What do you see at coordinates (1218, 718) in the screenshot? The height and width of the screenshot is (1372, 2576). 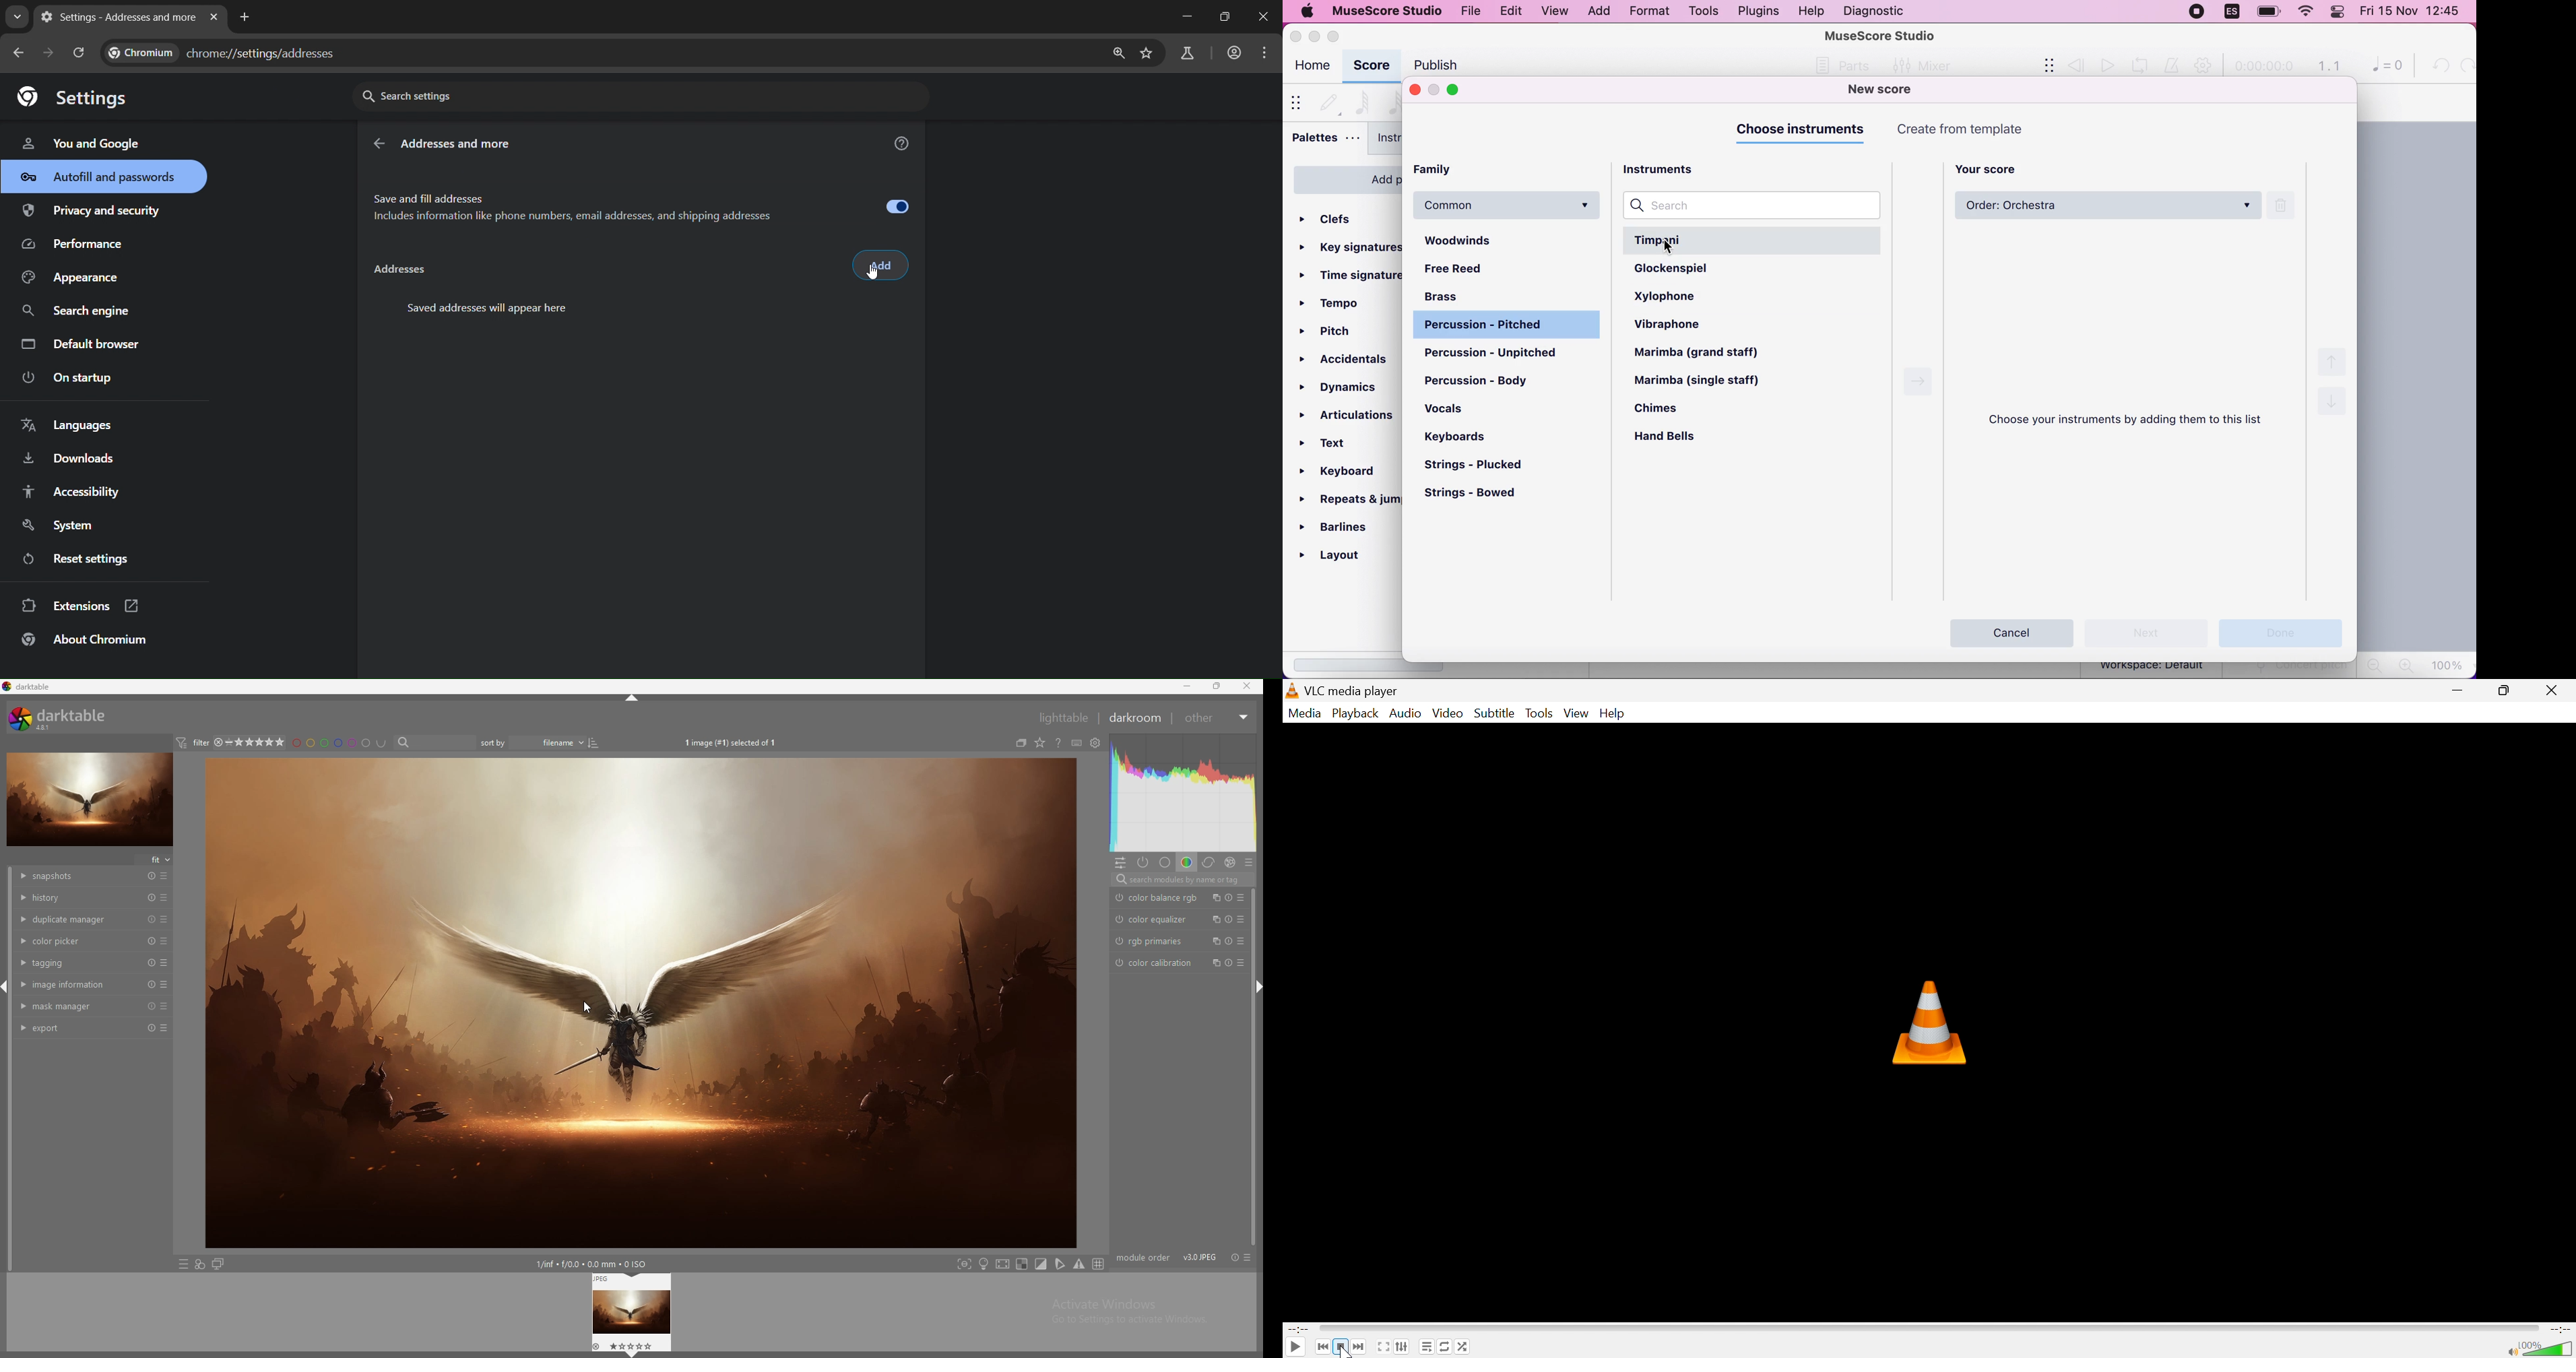 I see `other` at bounding box center [1218, 718].